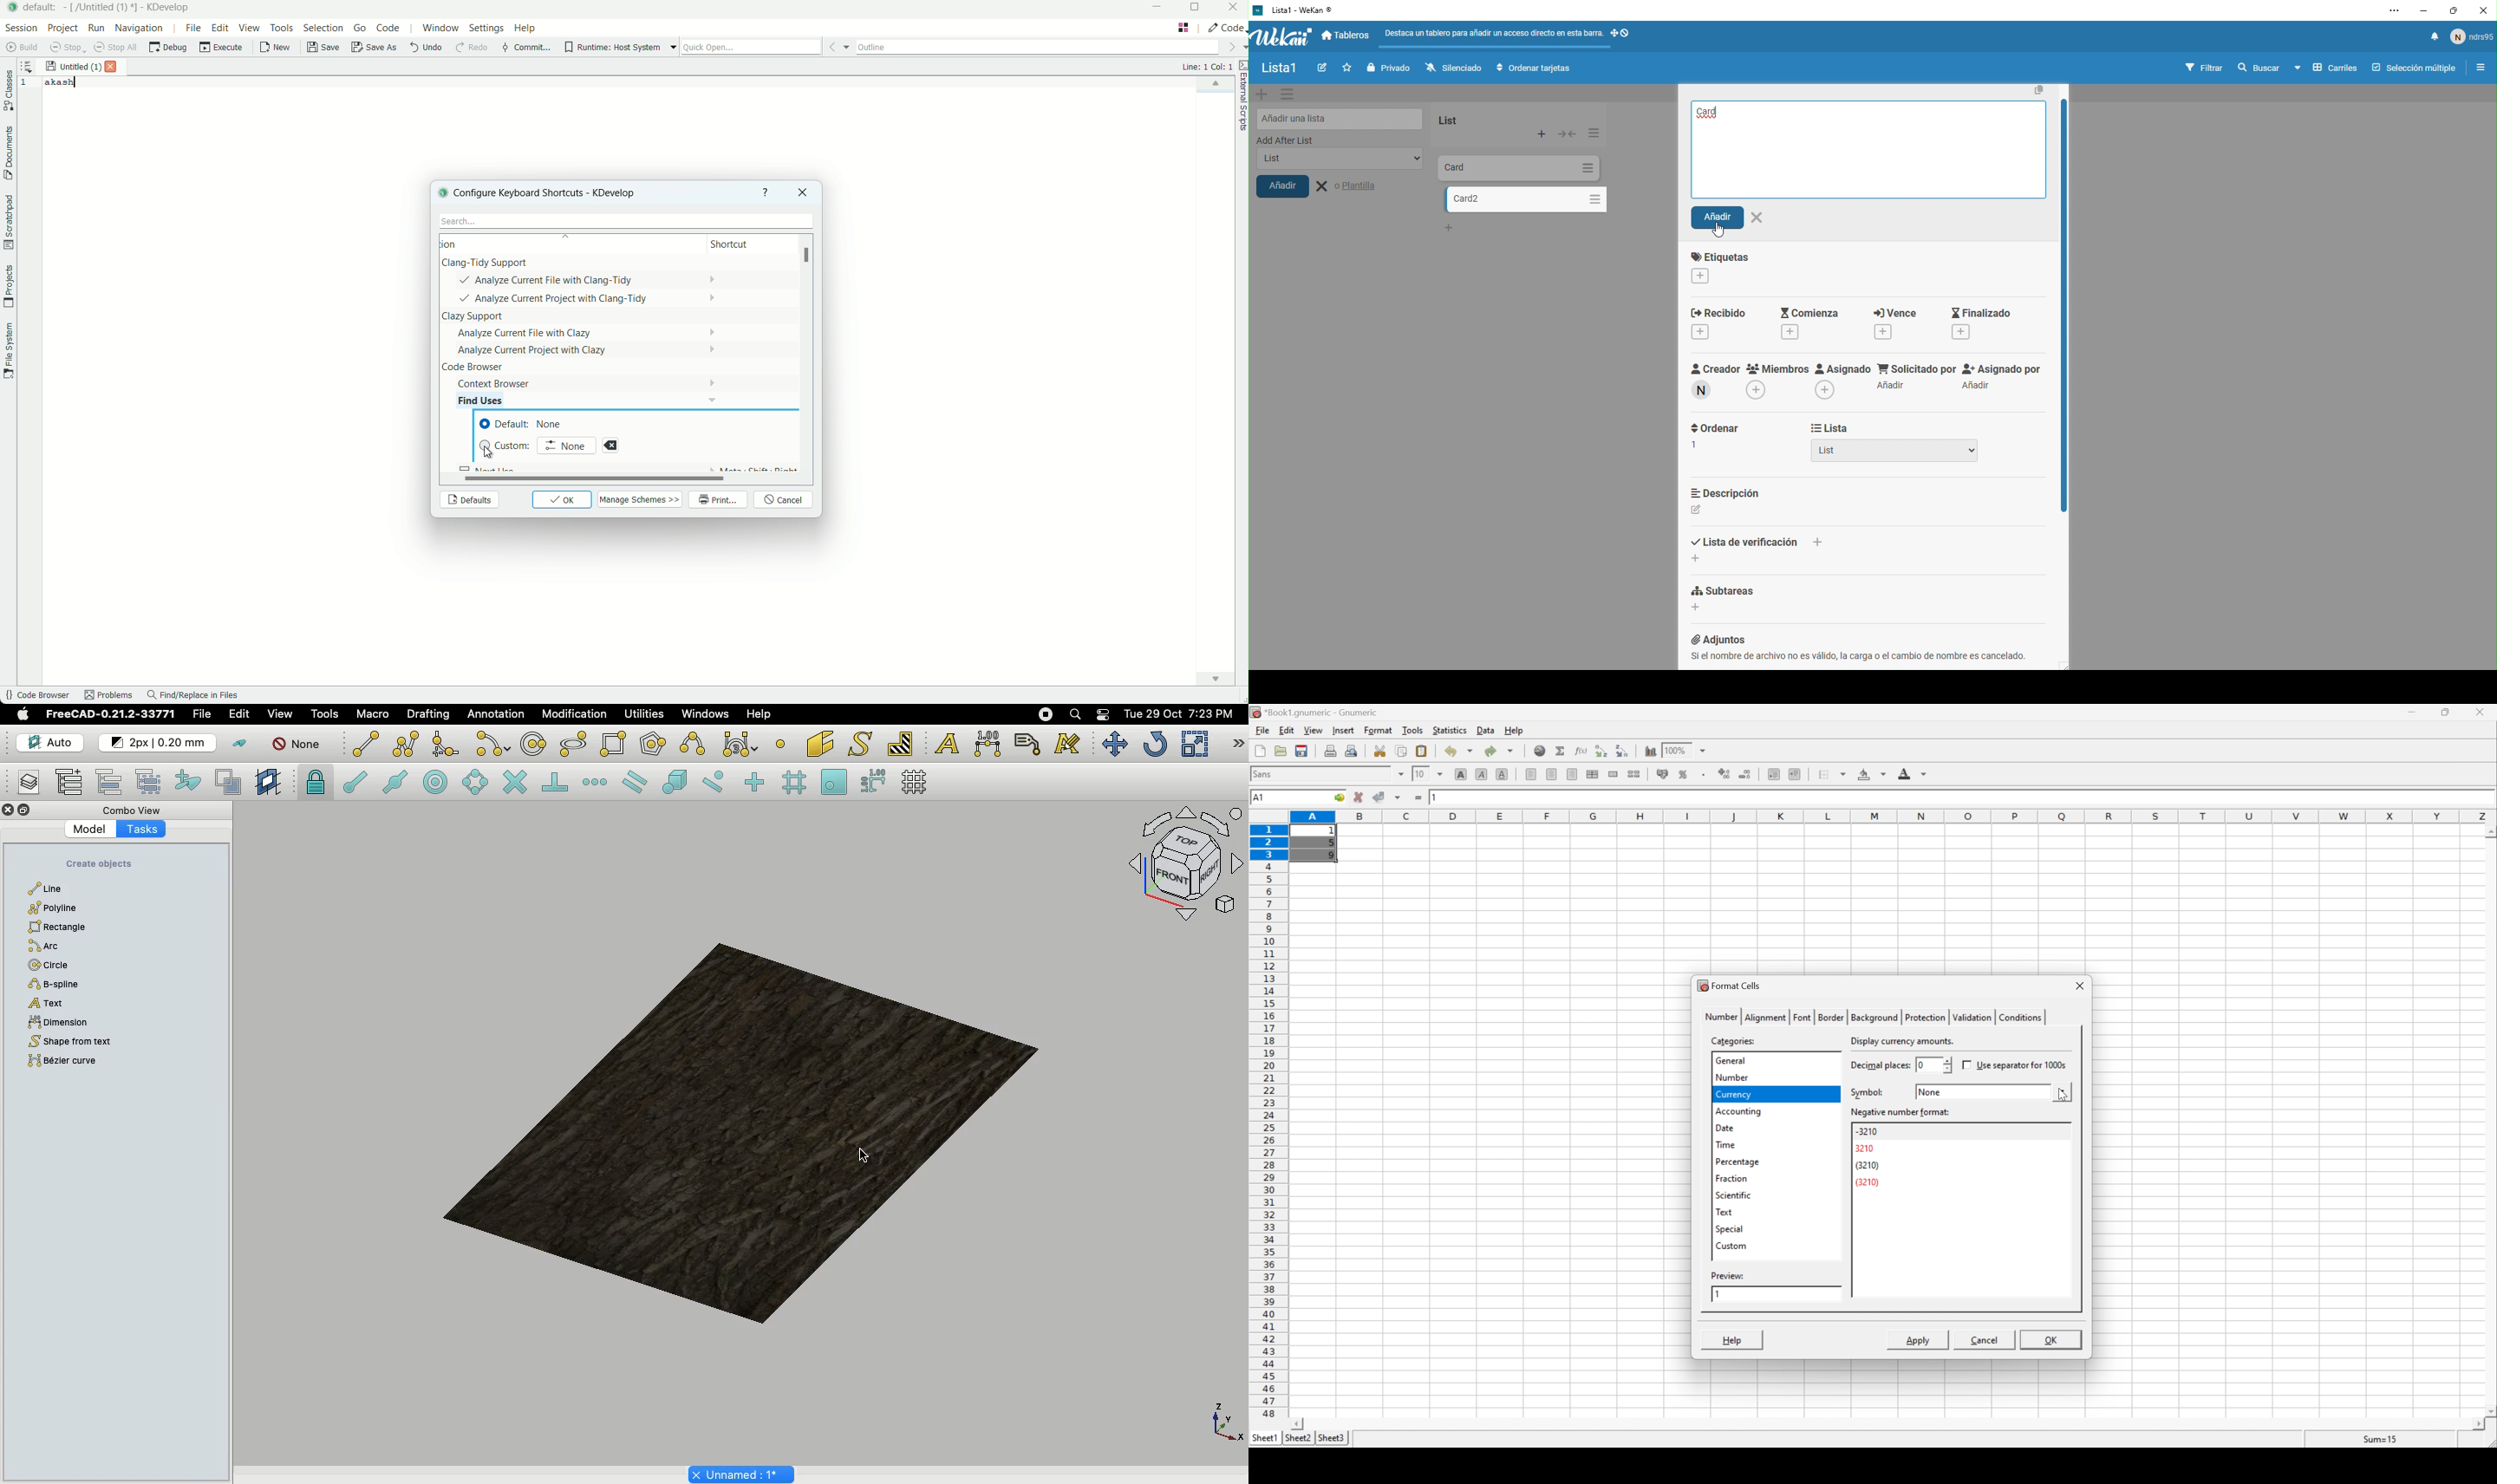 The height and width of the screenshot is (1484, 2520). Describe the element at coordinates (784, 743) in the screenshot. I see `Point` at that location.